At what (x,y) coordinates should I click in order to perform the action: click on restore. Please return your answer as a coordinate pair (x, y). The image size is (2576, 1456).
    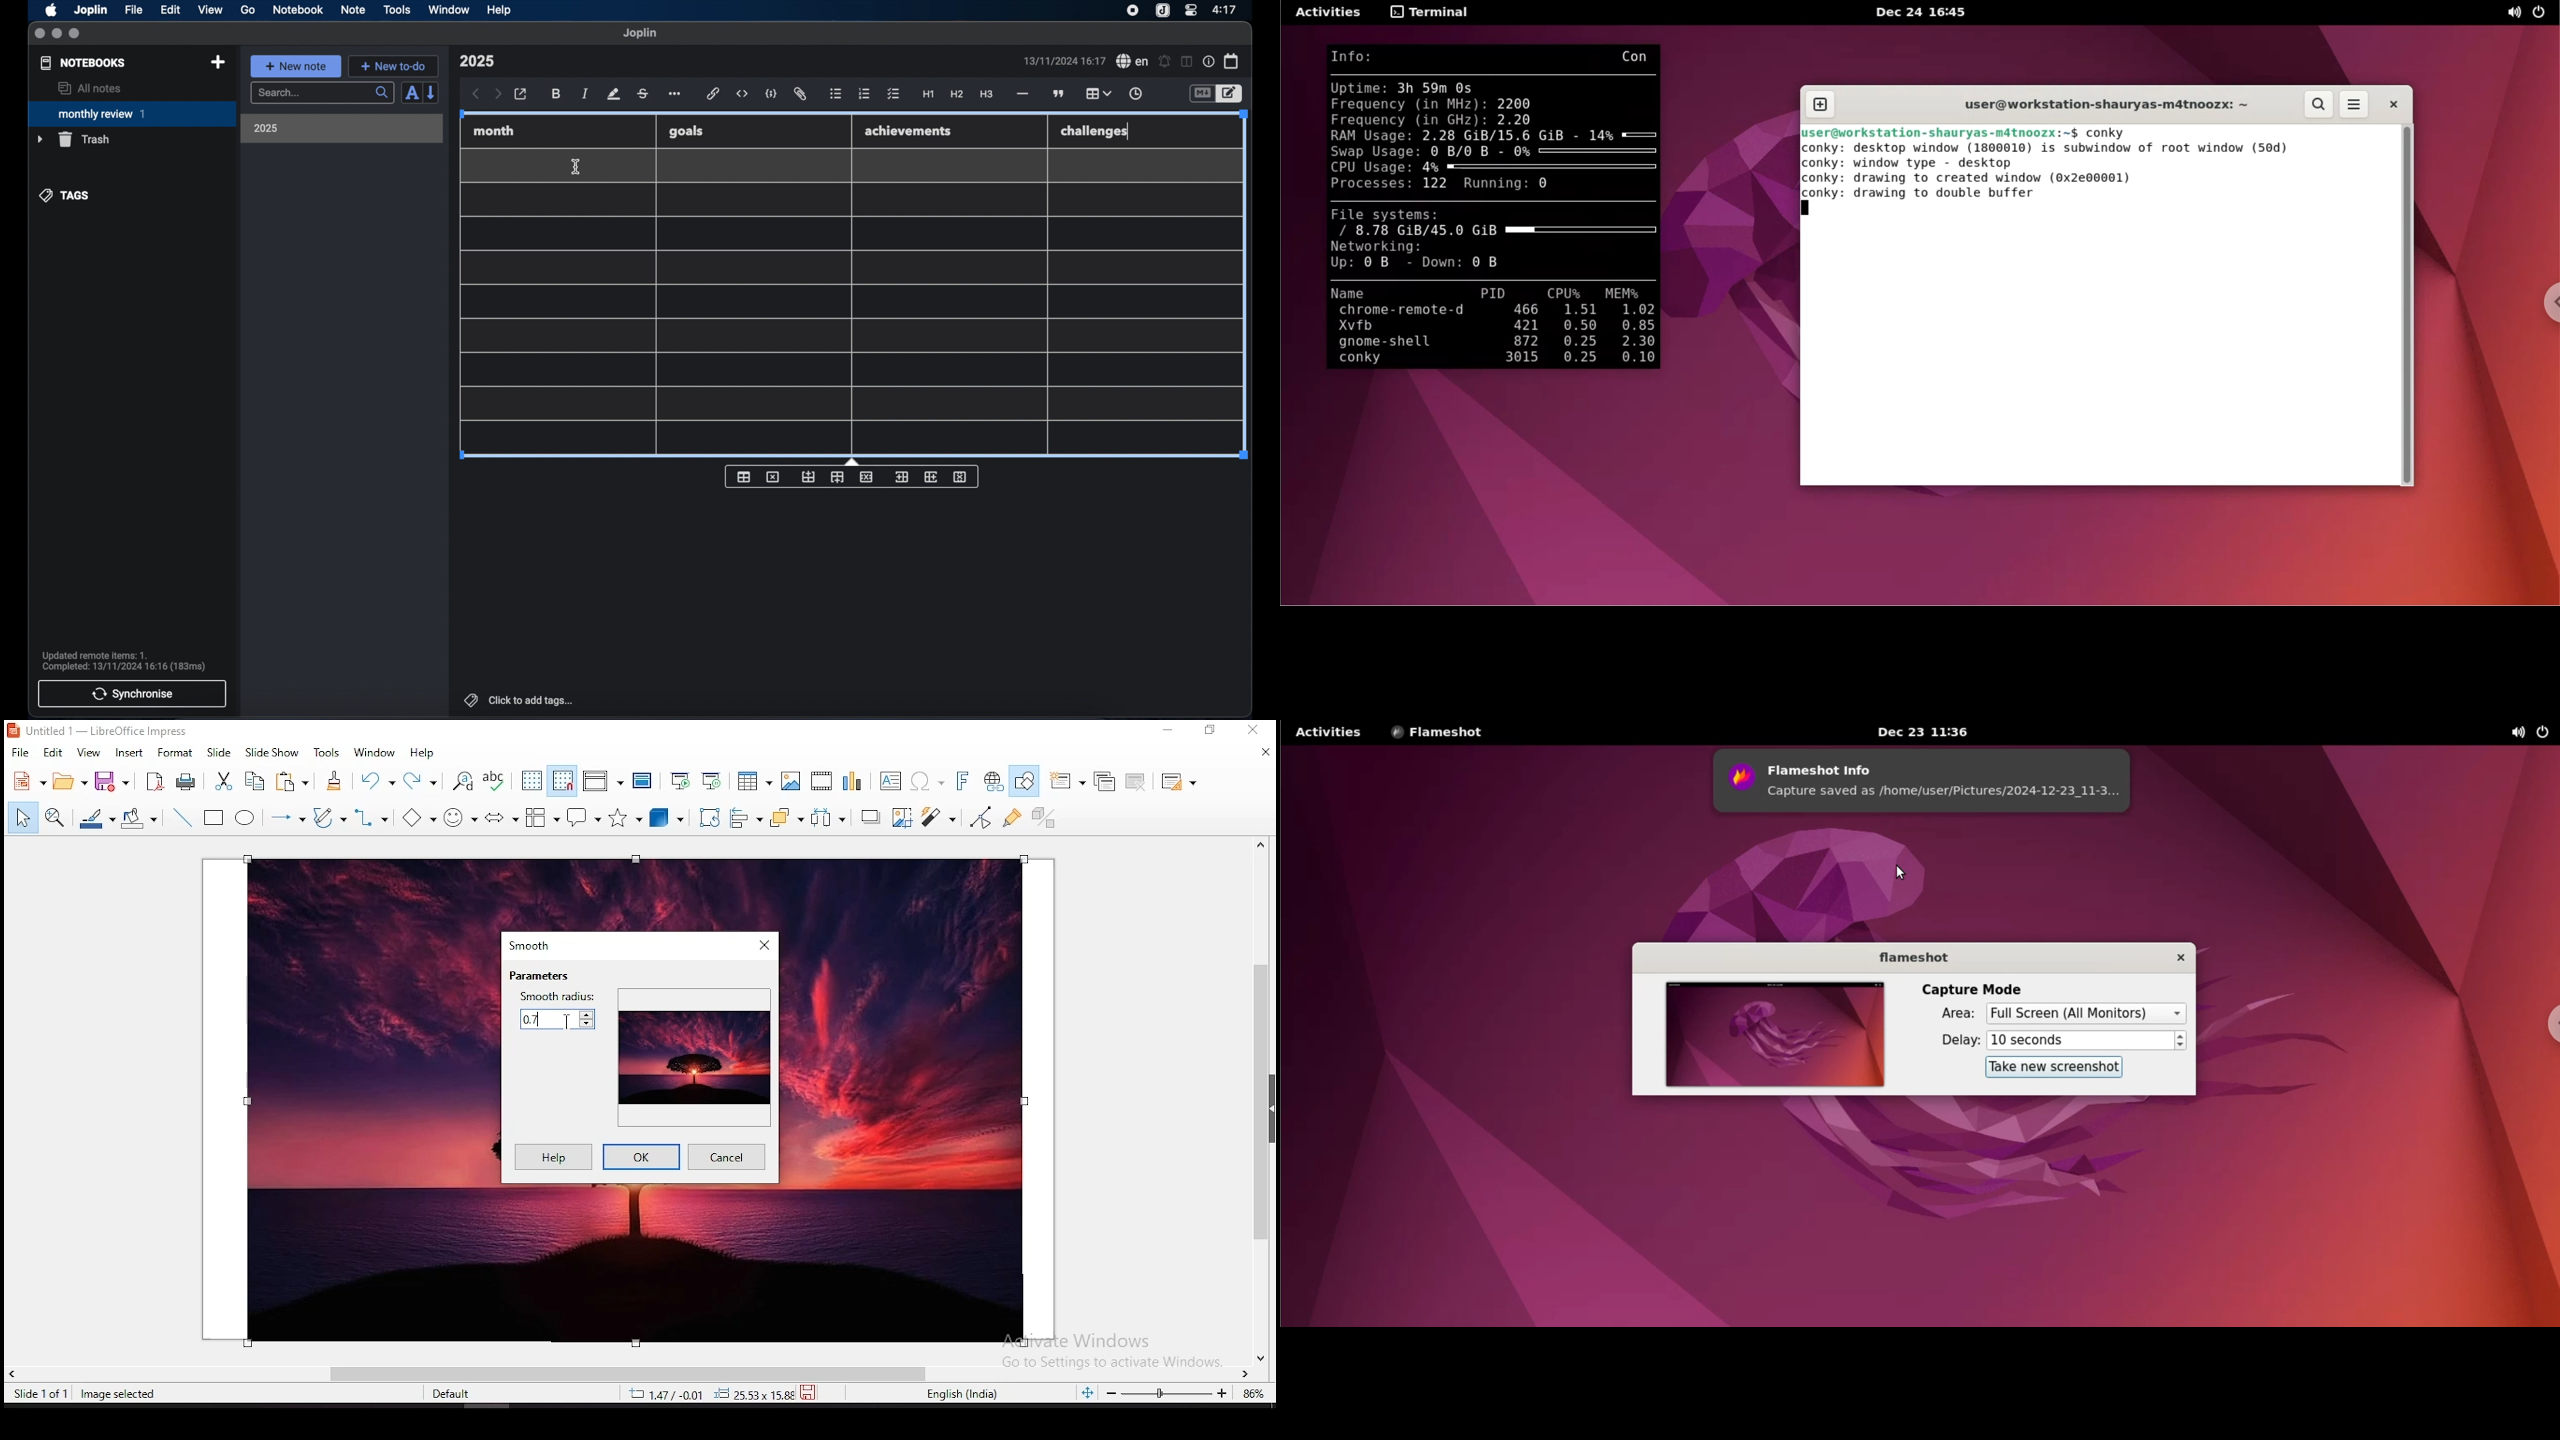
    Looking at the image, I should click on (1212, 732).